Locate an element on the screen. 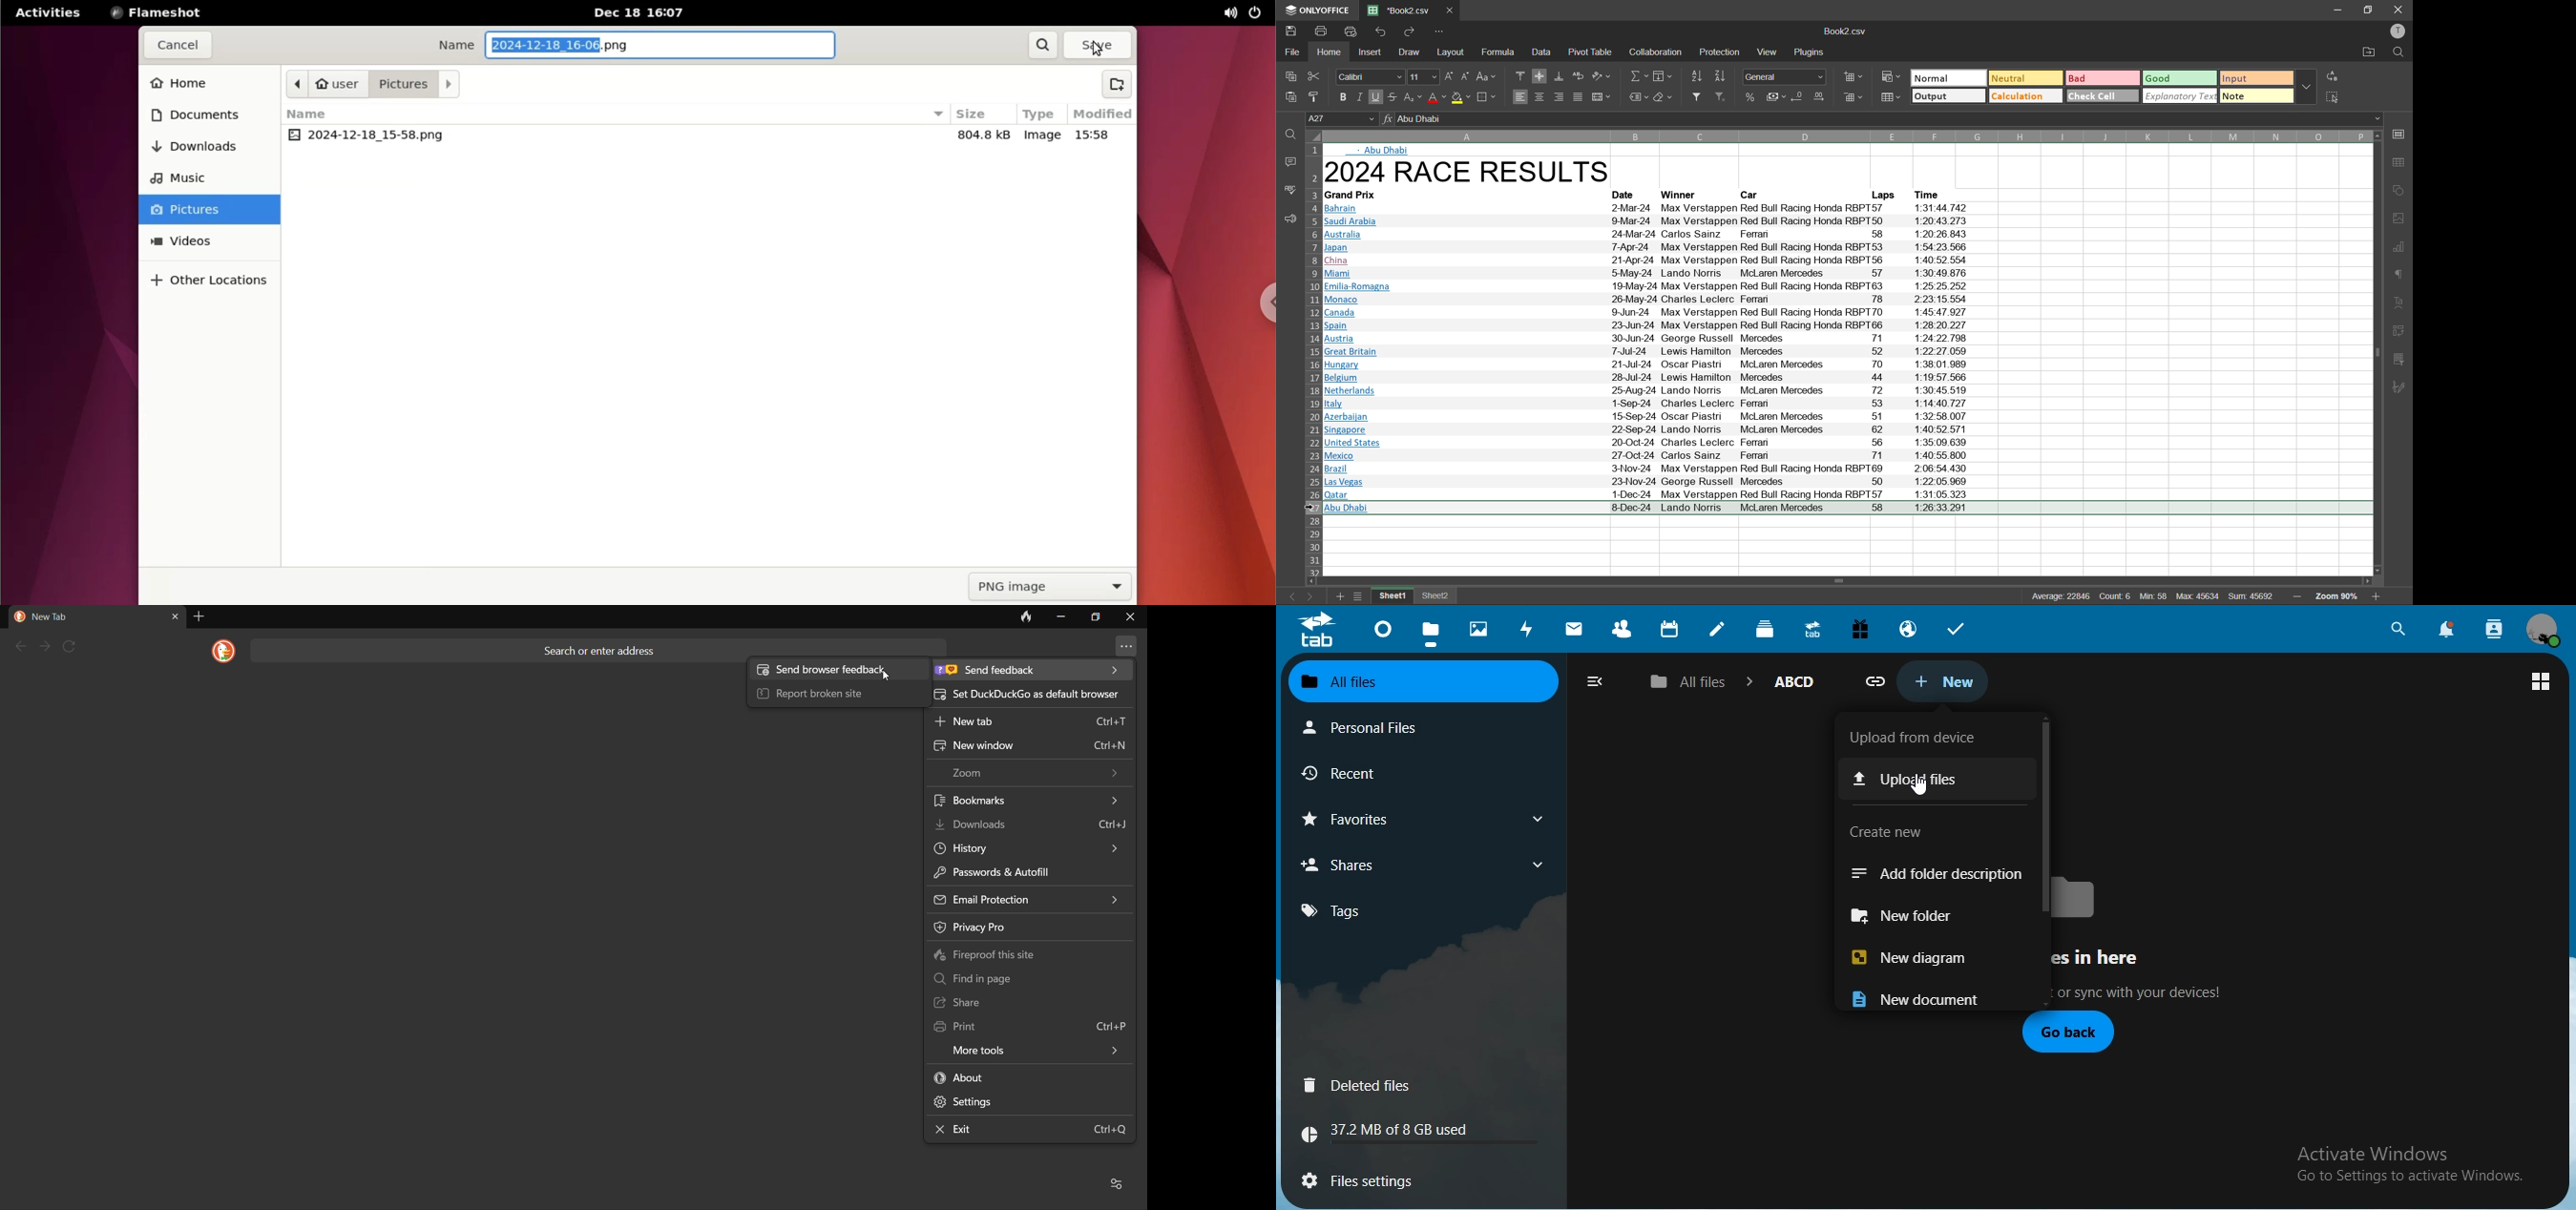 The height and width of the screenshot is (1232, 2576). cursor is located at coordinates (1920, 787).